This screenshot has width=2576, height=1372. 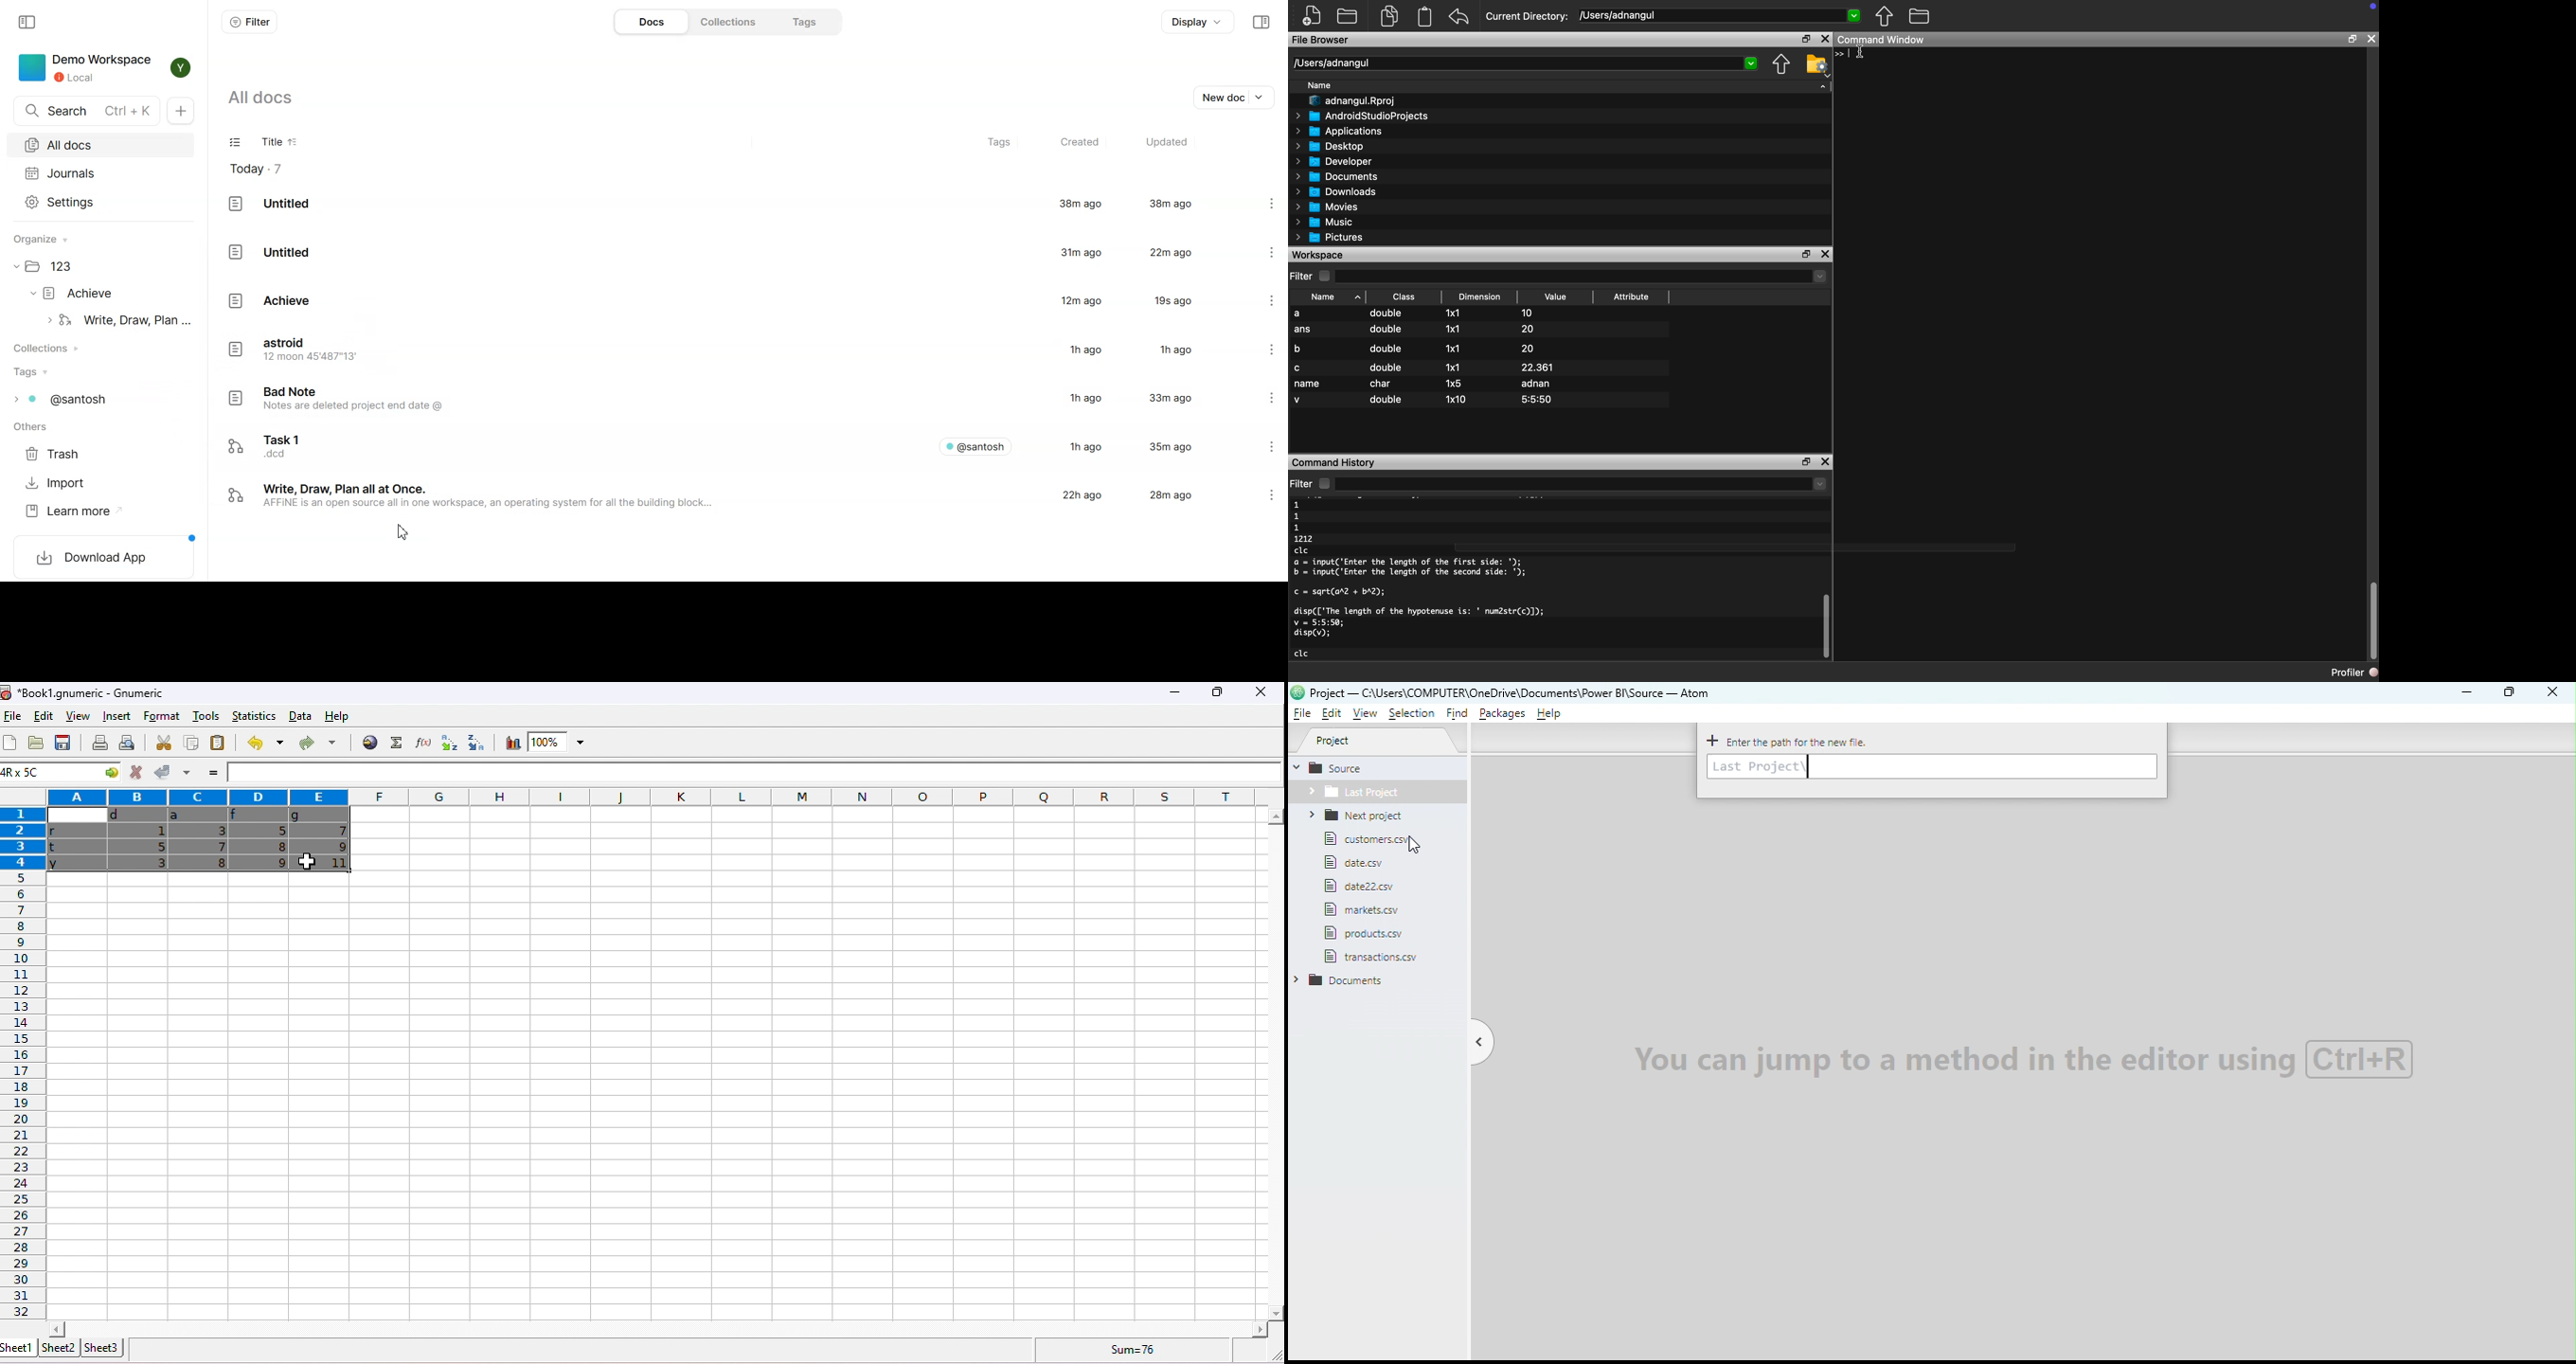 What do you see at coordinates (26, 774) in the screenshot?
I see `selected cell ranges` at bounding box center [26, 774].